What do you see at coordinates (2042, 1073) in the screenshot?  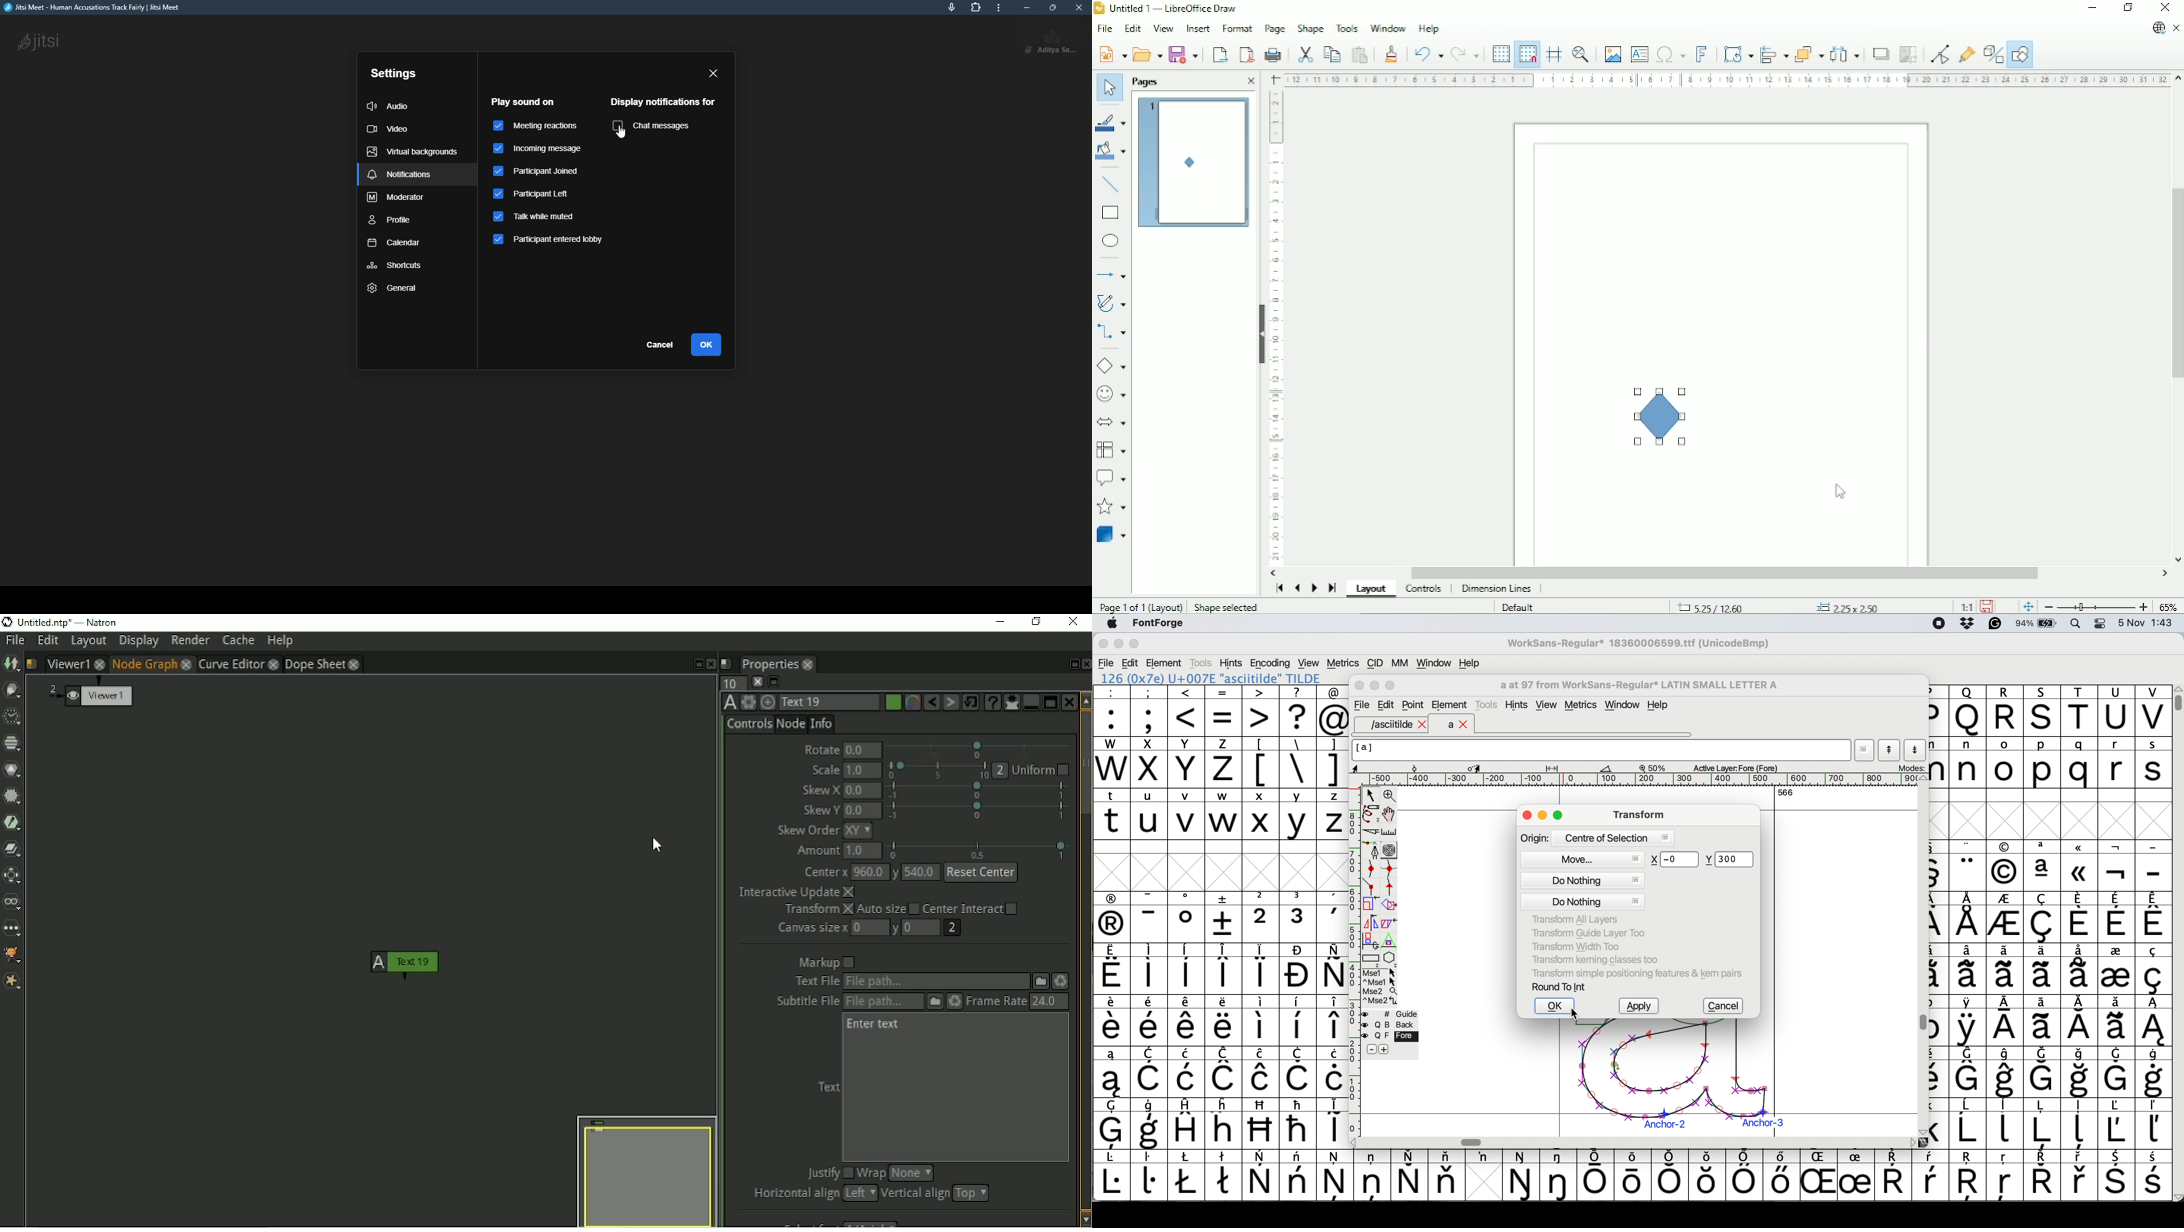 I see `symbol` at bounding box center [2042, 1073].